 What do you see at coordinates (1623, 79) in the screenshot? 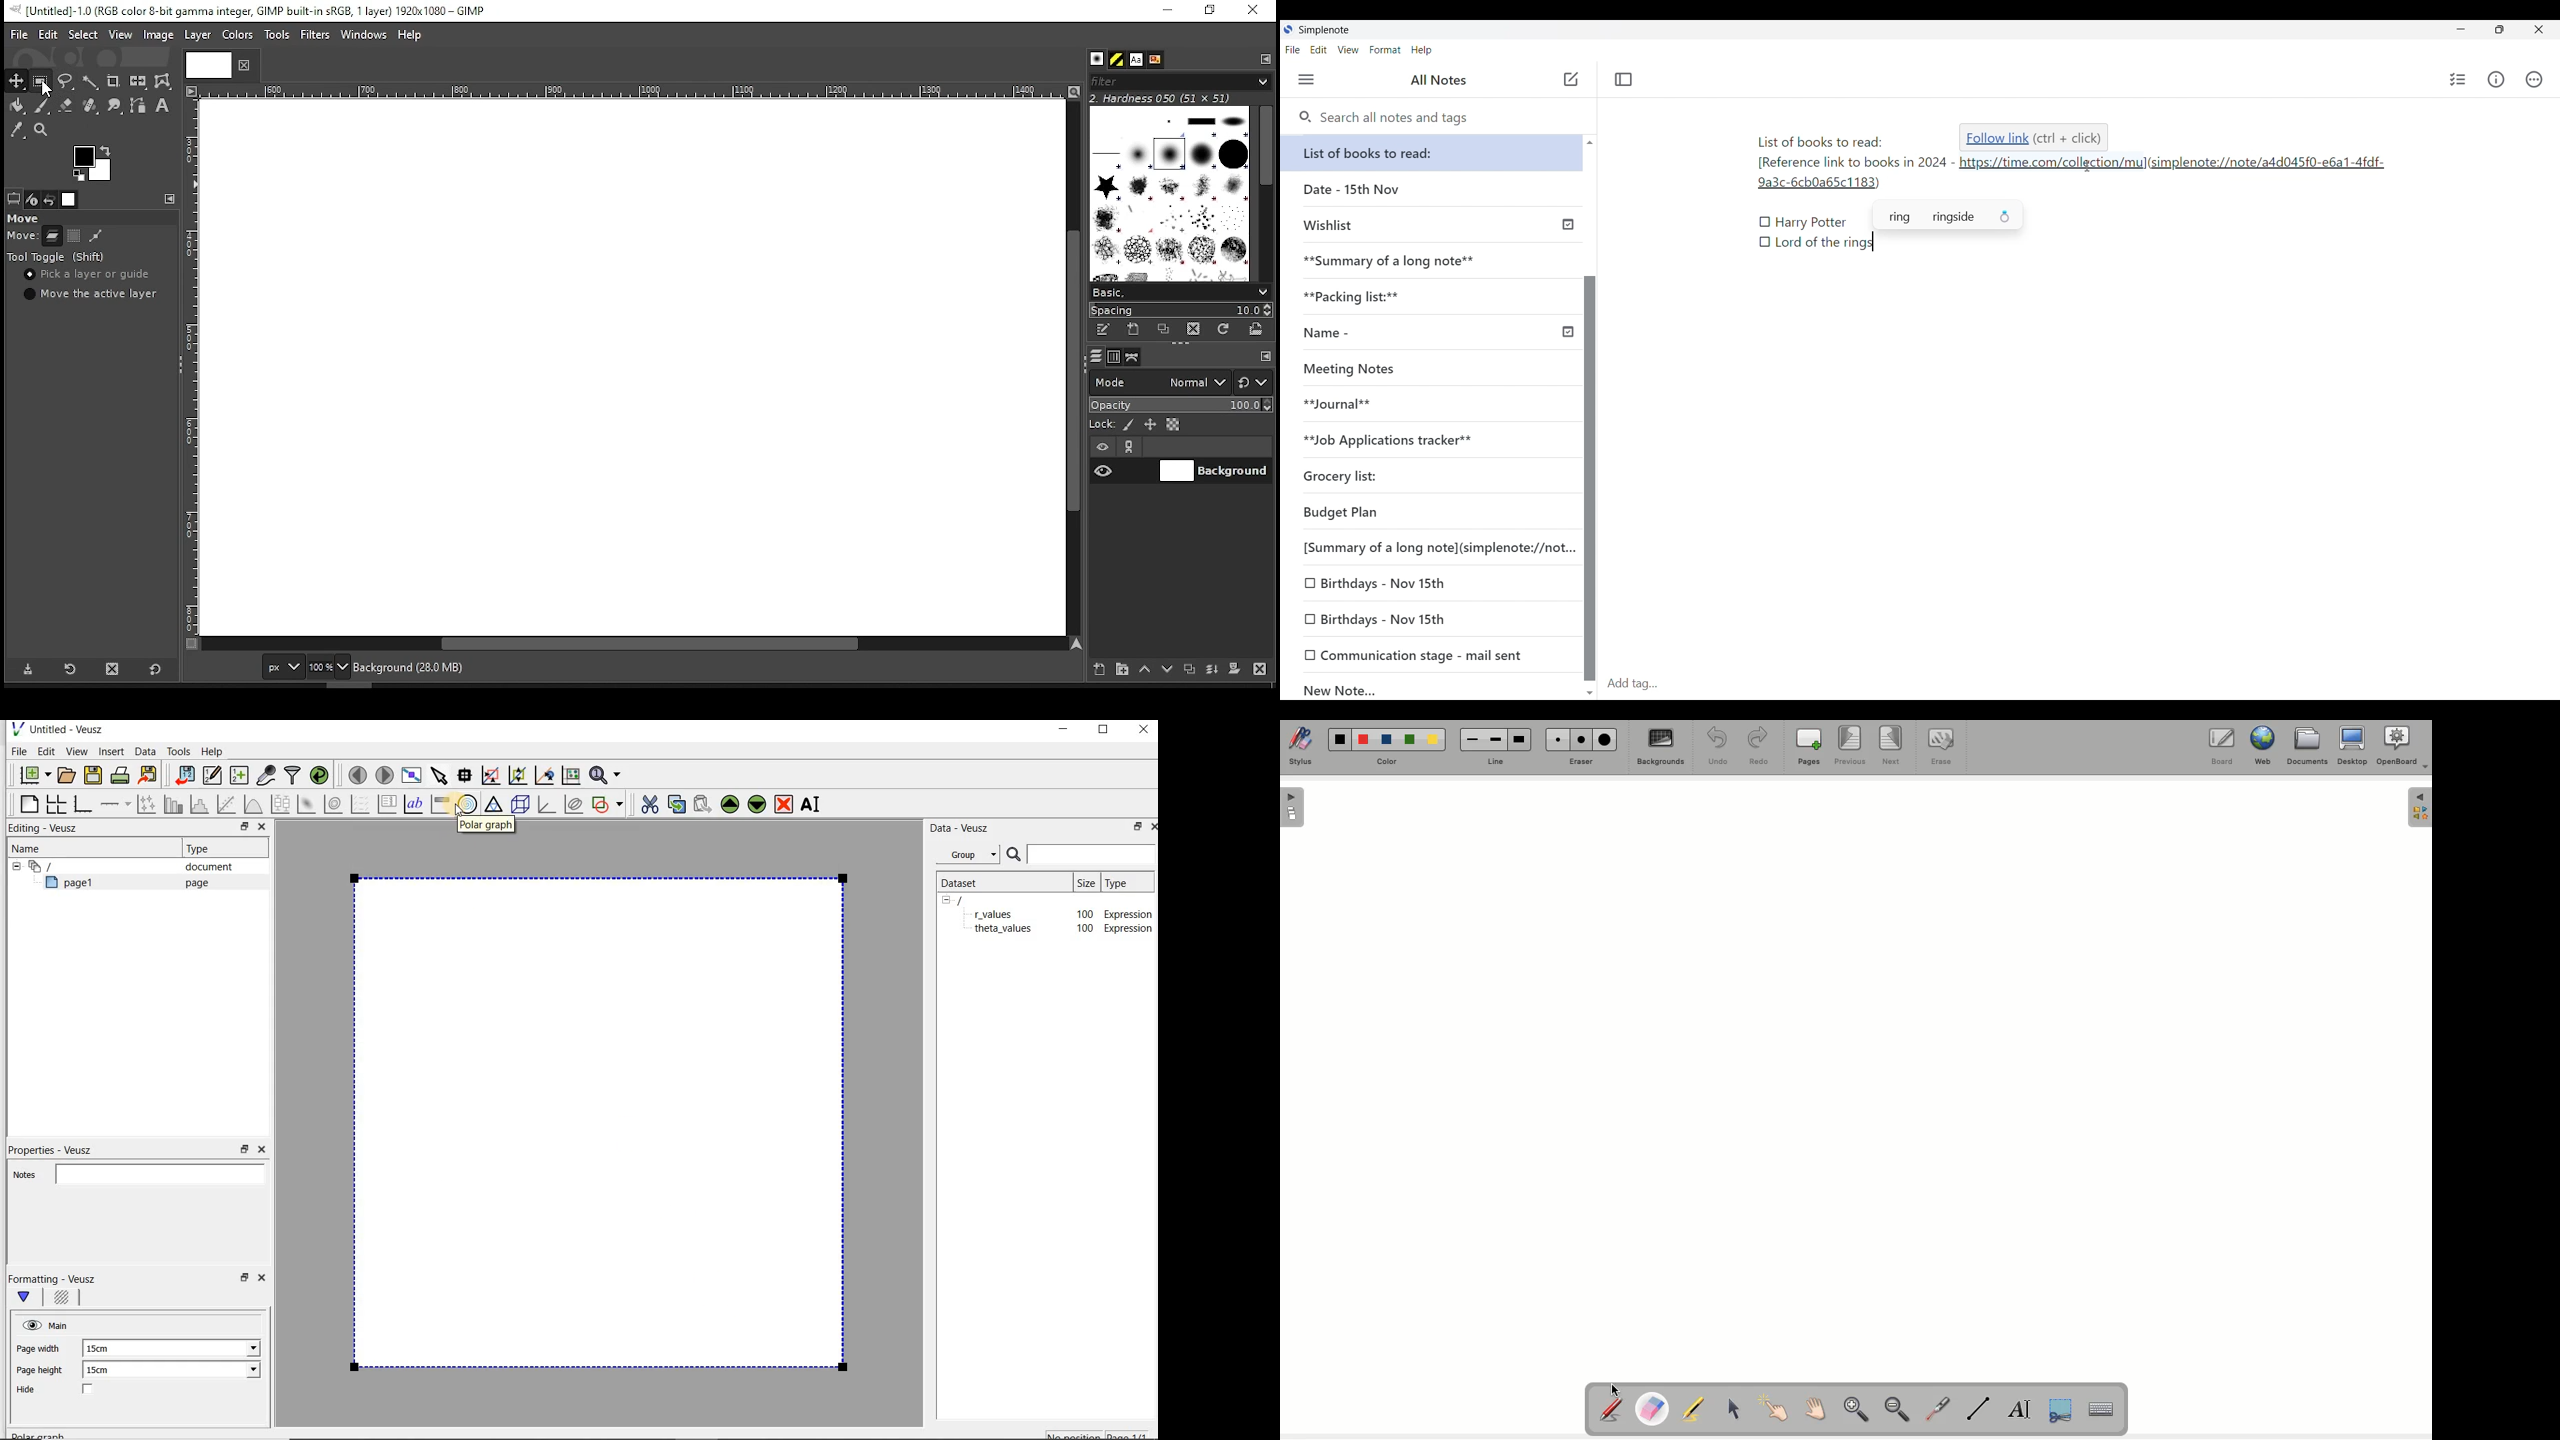
I see `Toggle focus mode` at bounding box center [1623, 79].